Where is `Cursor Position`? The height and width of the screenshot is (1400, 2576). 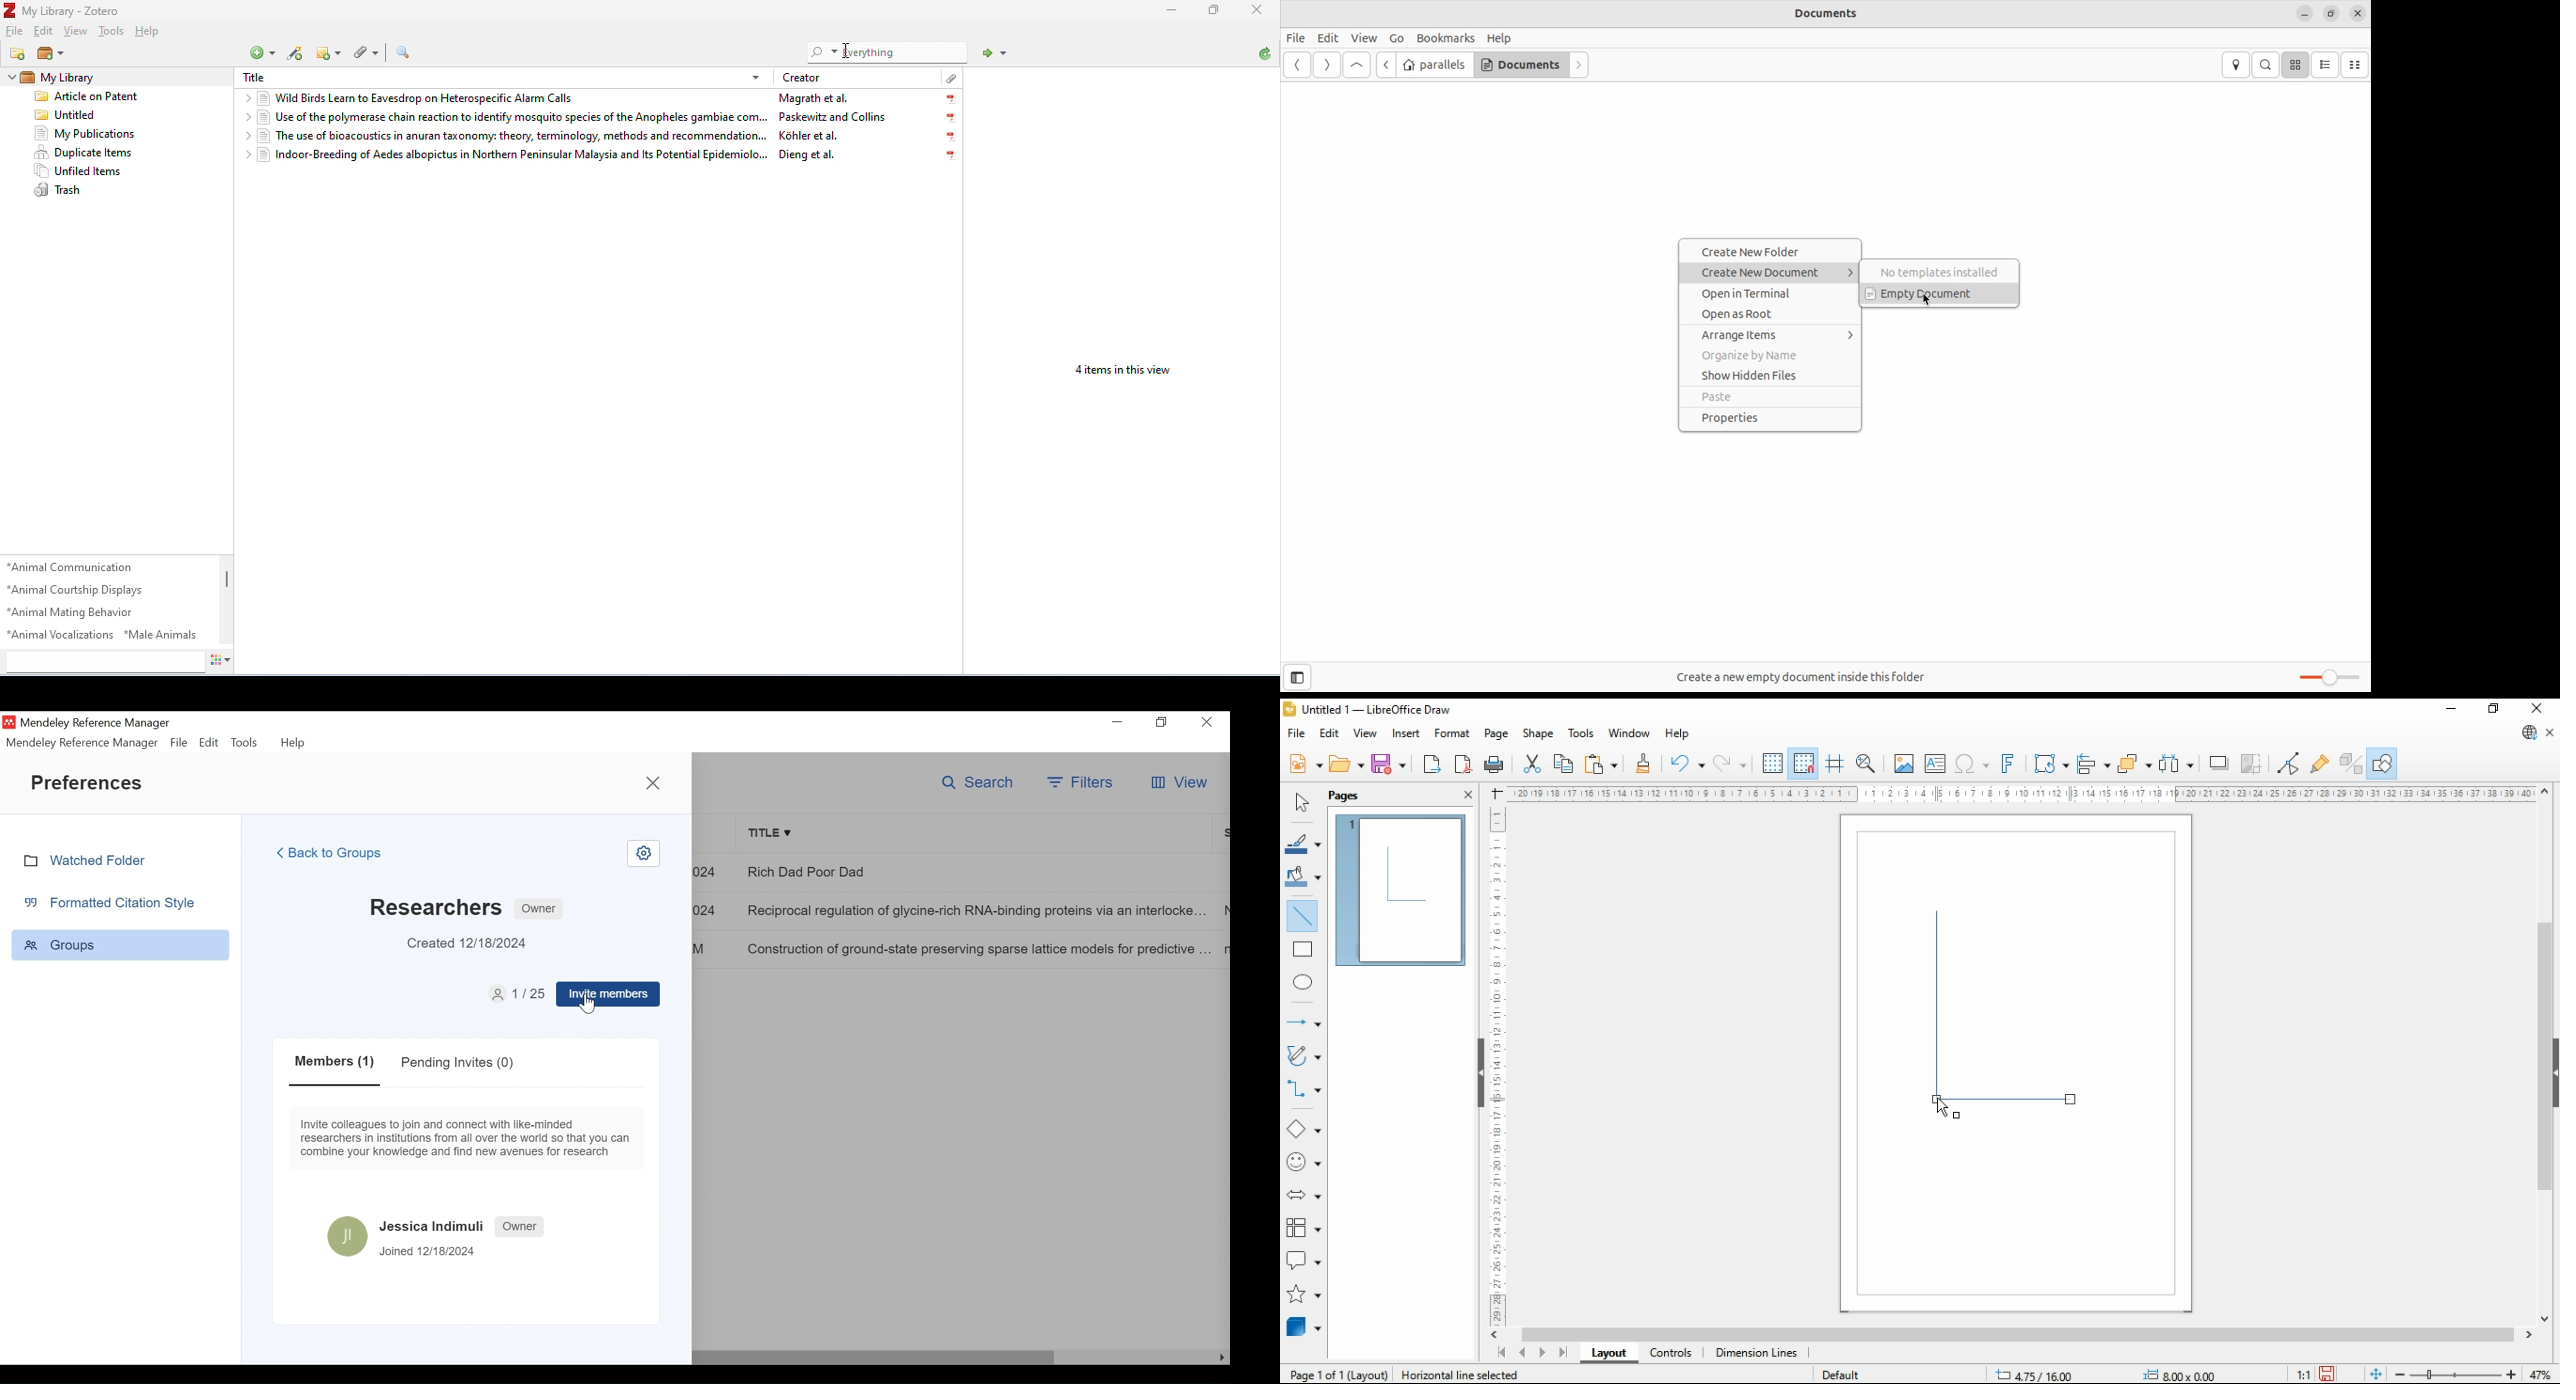 Cursor Position is located at coordinates (845, 52).